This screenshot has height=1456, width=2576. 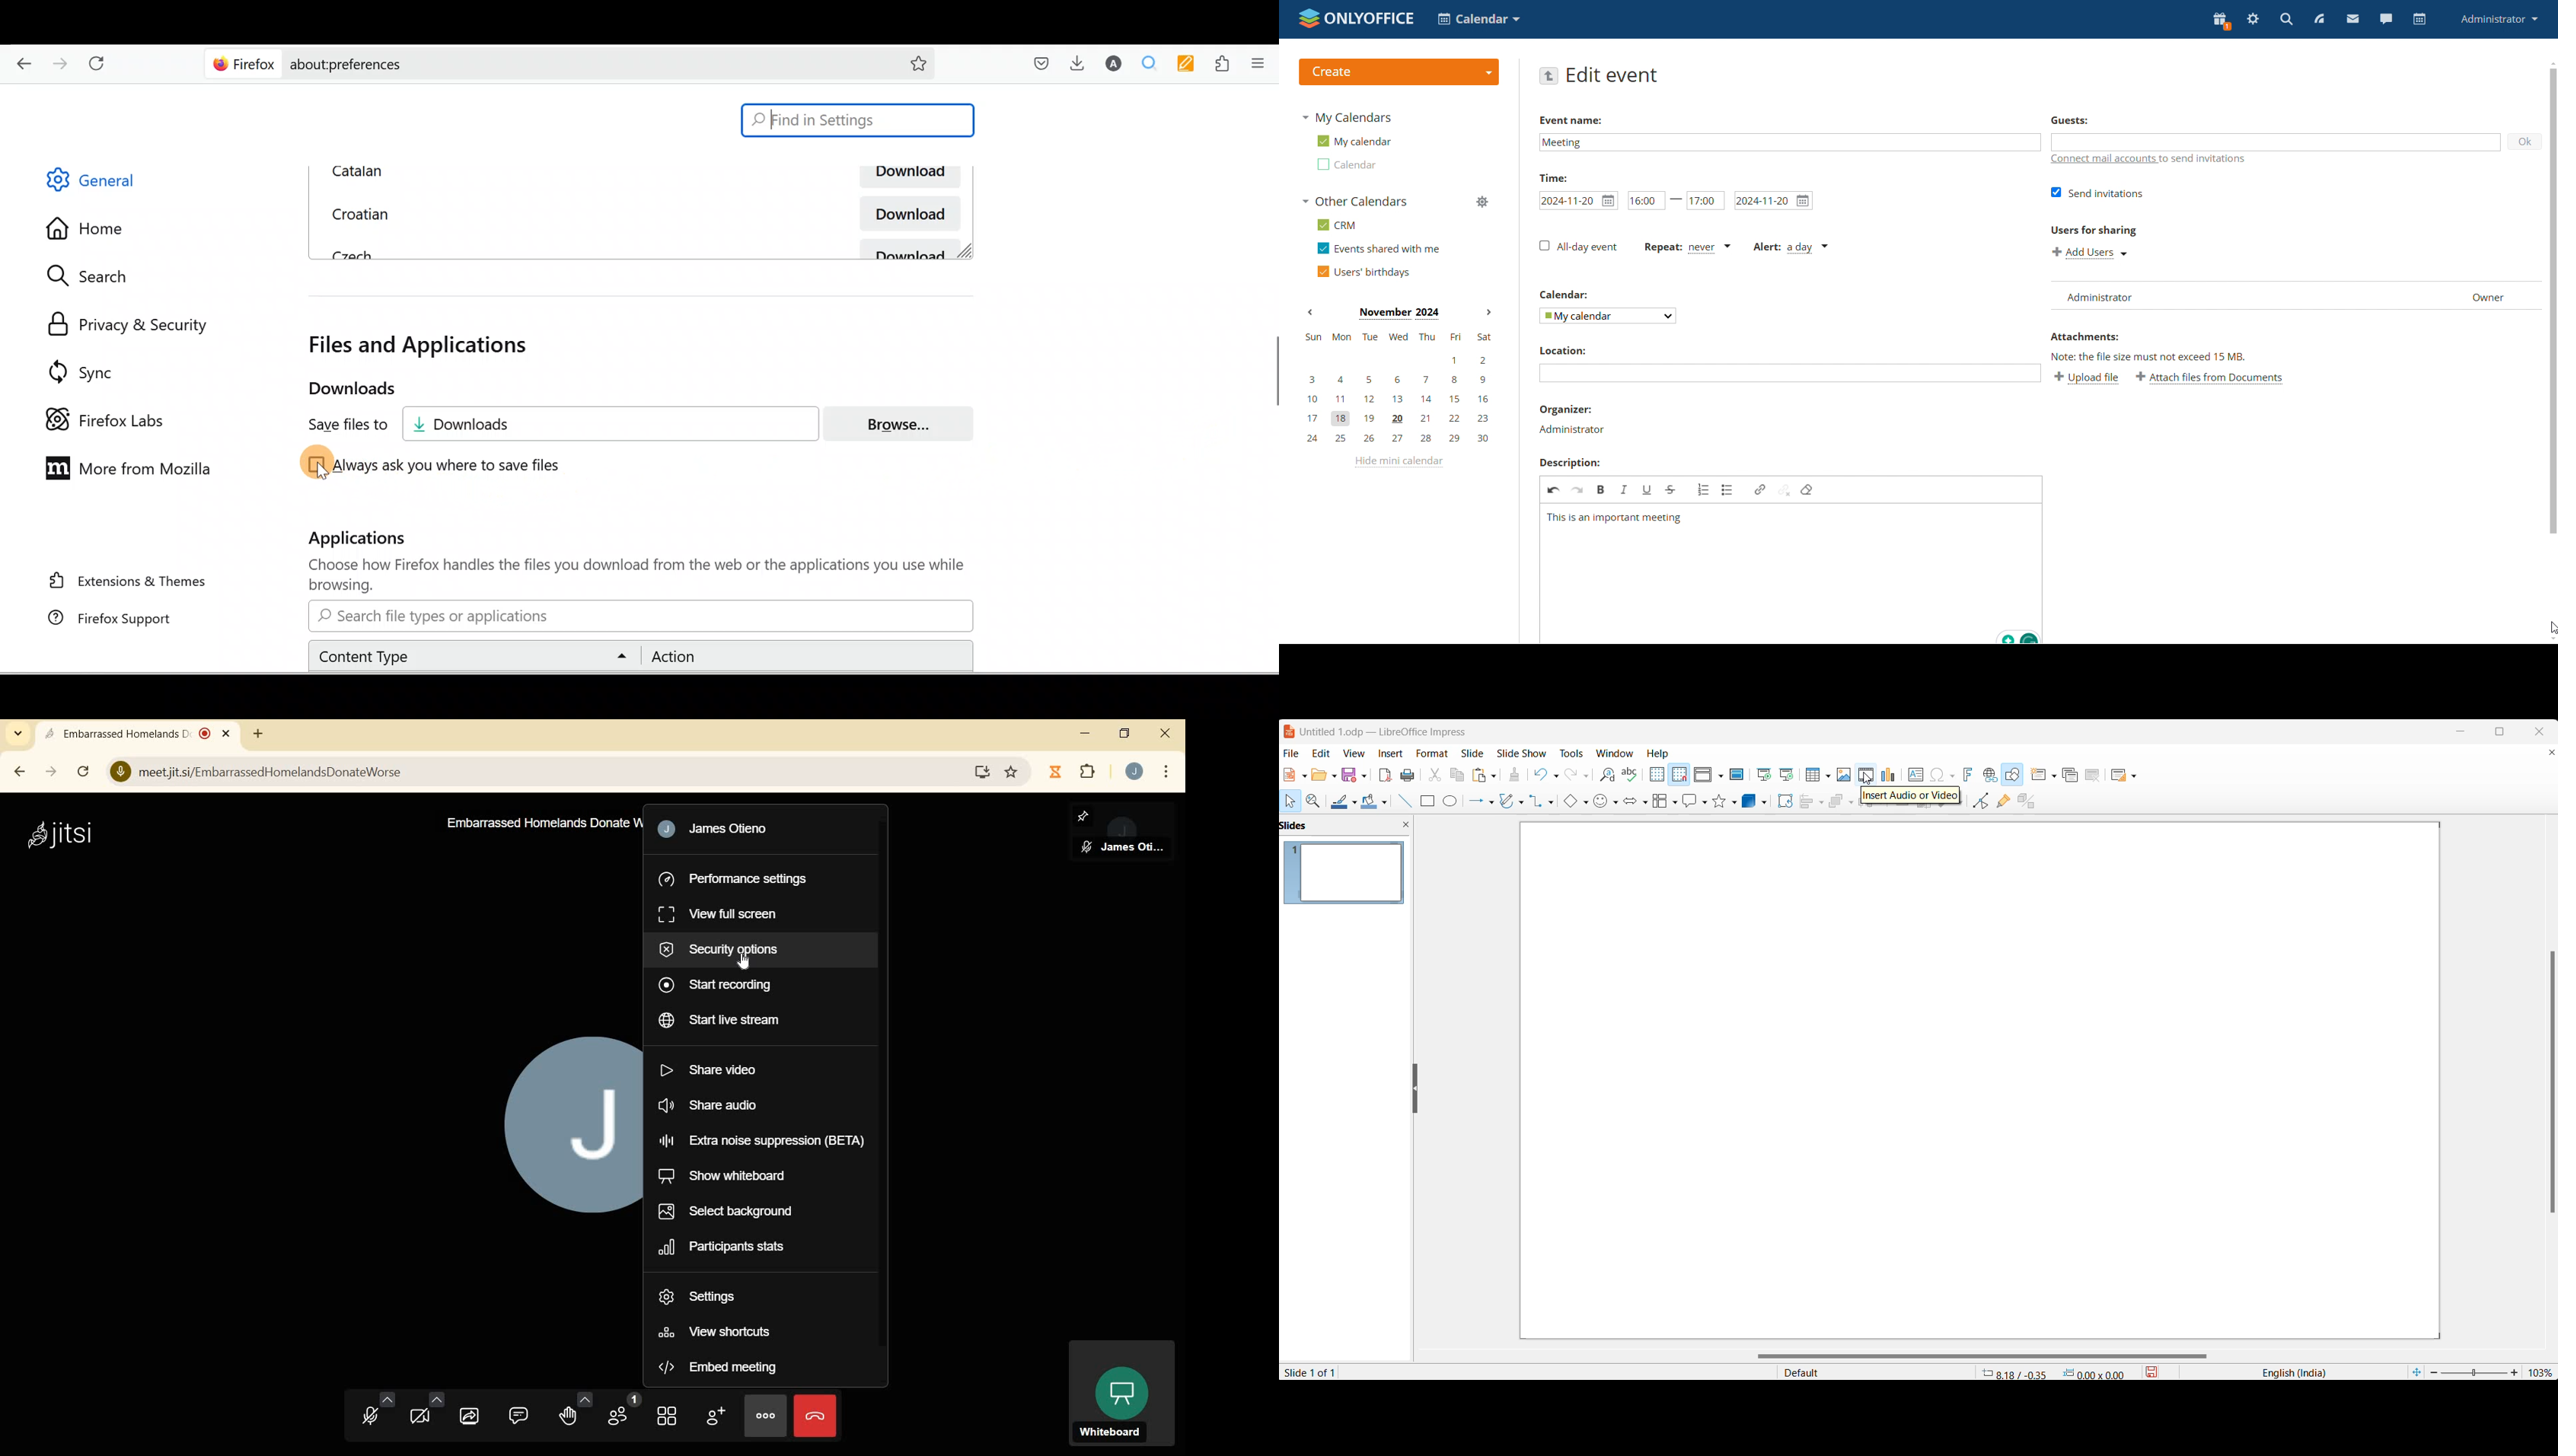 I want to click on note: the file size must not exceed 15 mb, so click(x=2150, y=358).